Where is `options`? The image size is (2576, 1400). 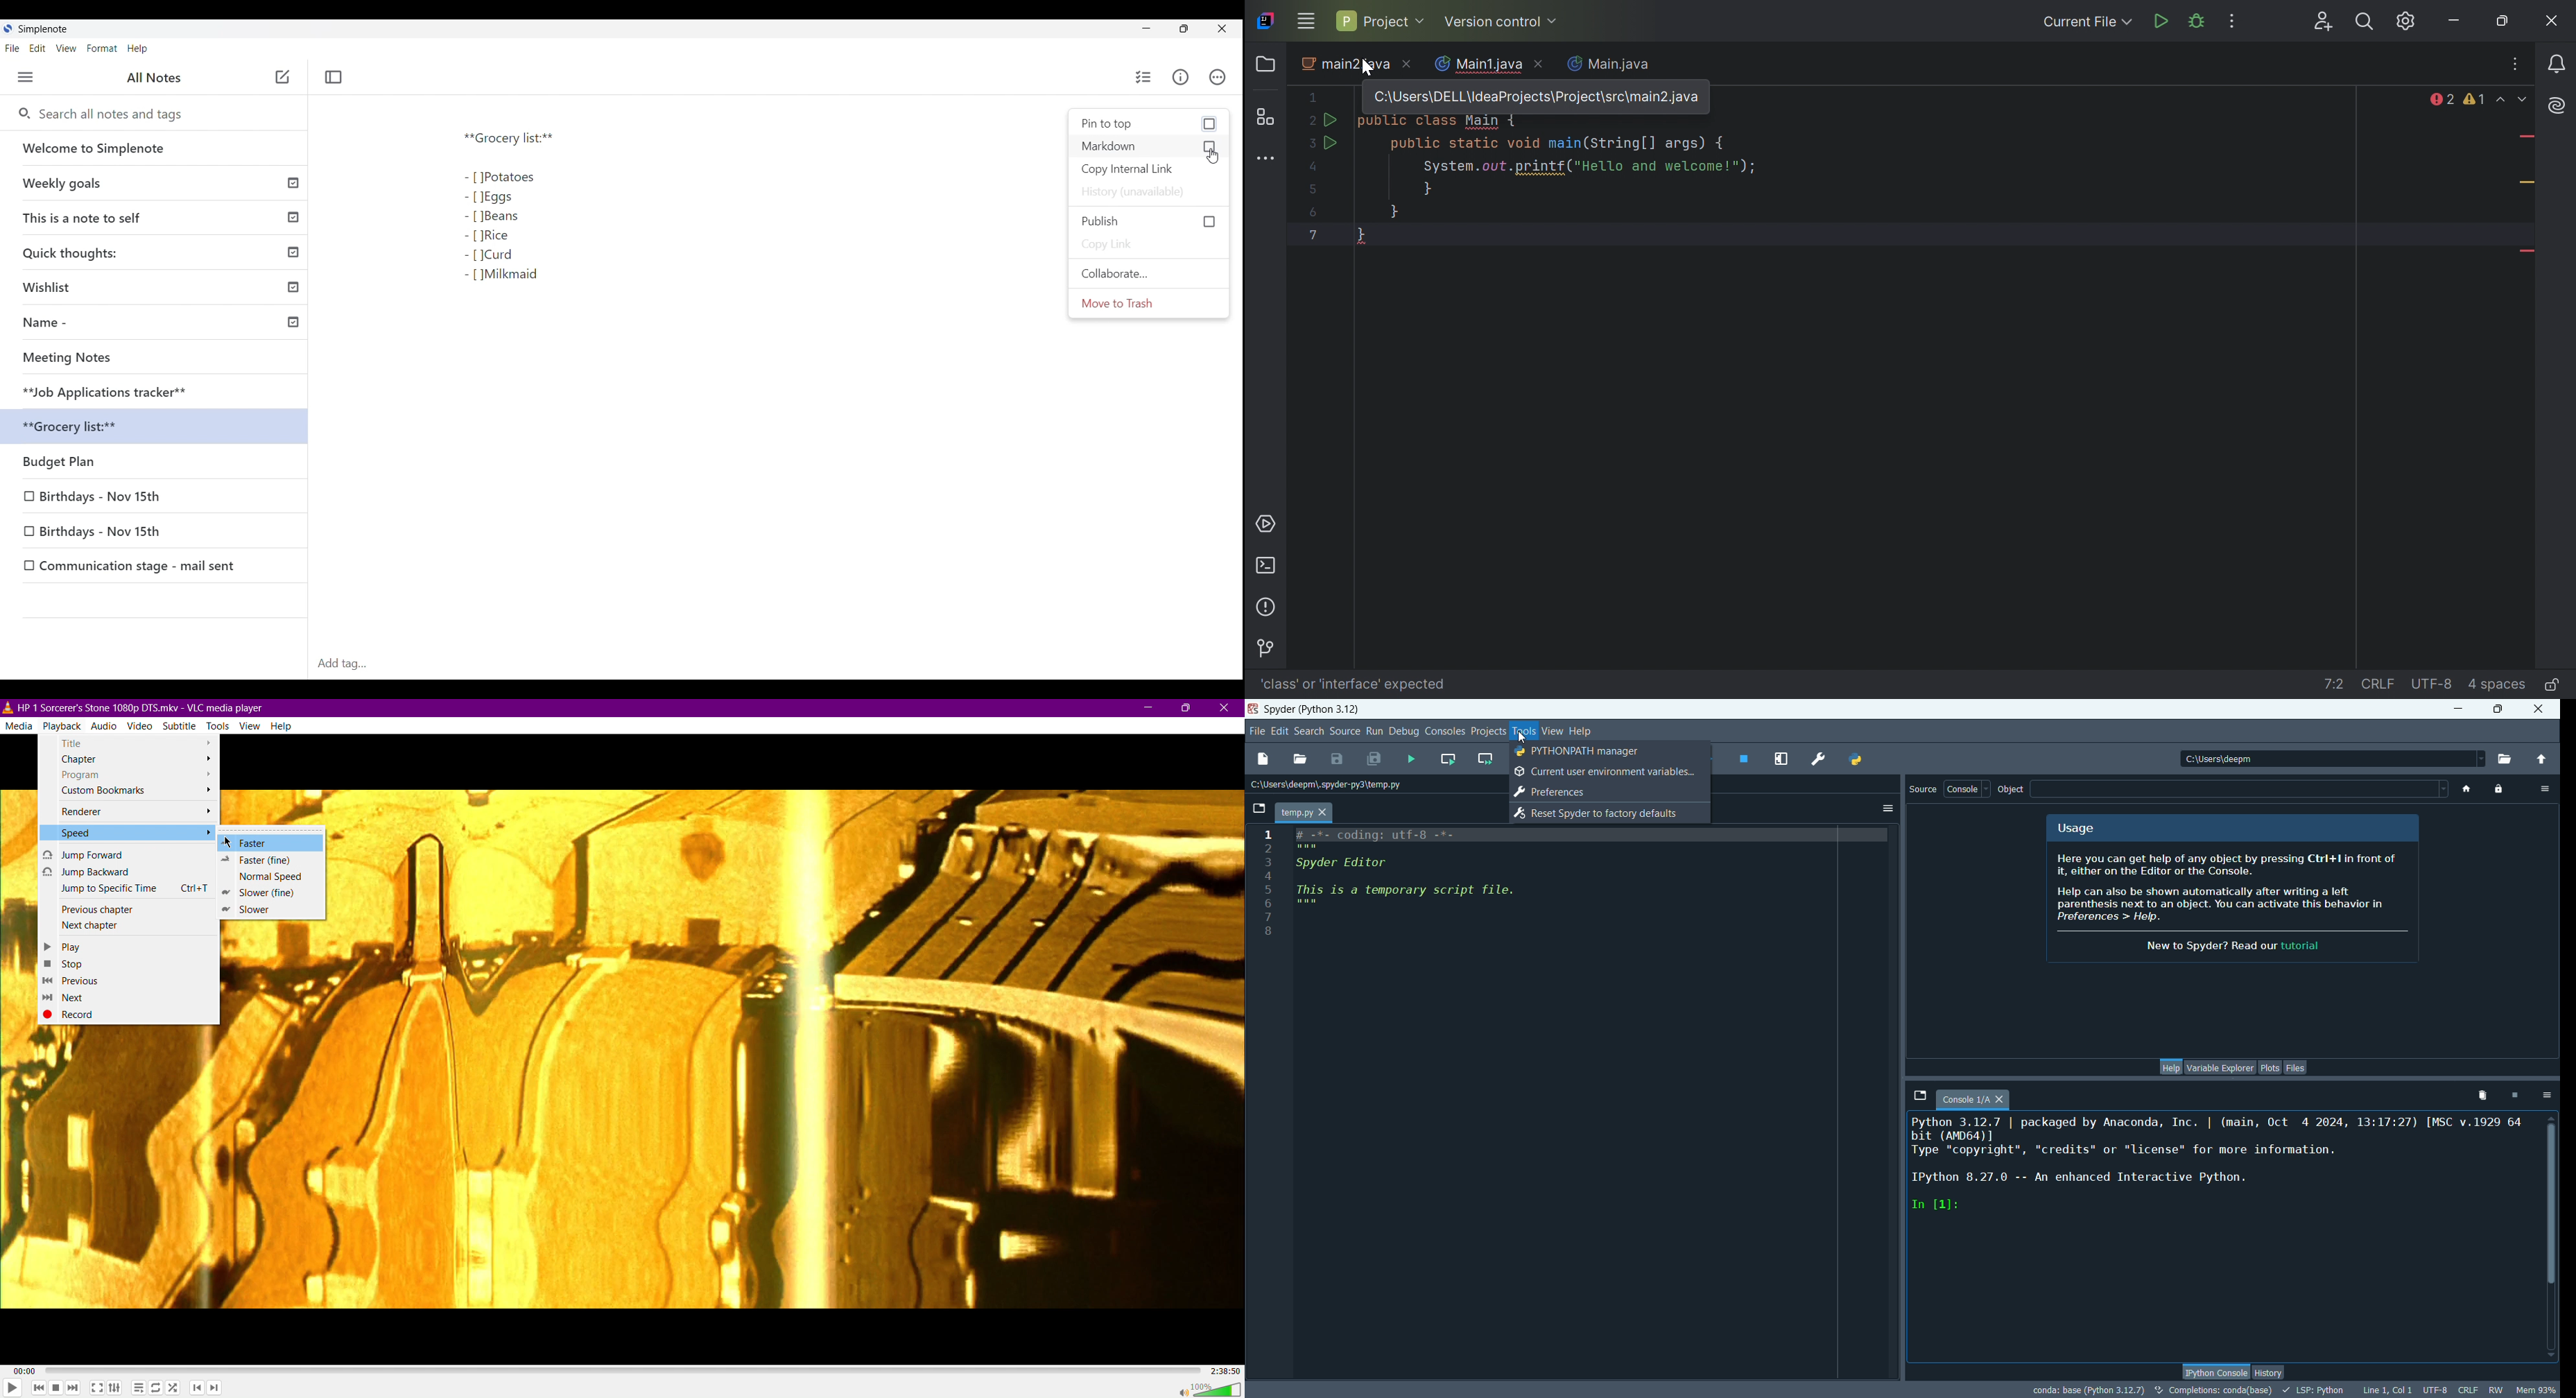
options is located at coordinates (2547, 1095).